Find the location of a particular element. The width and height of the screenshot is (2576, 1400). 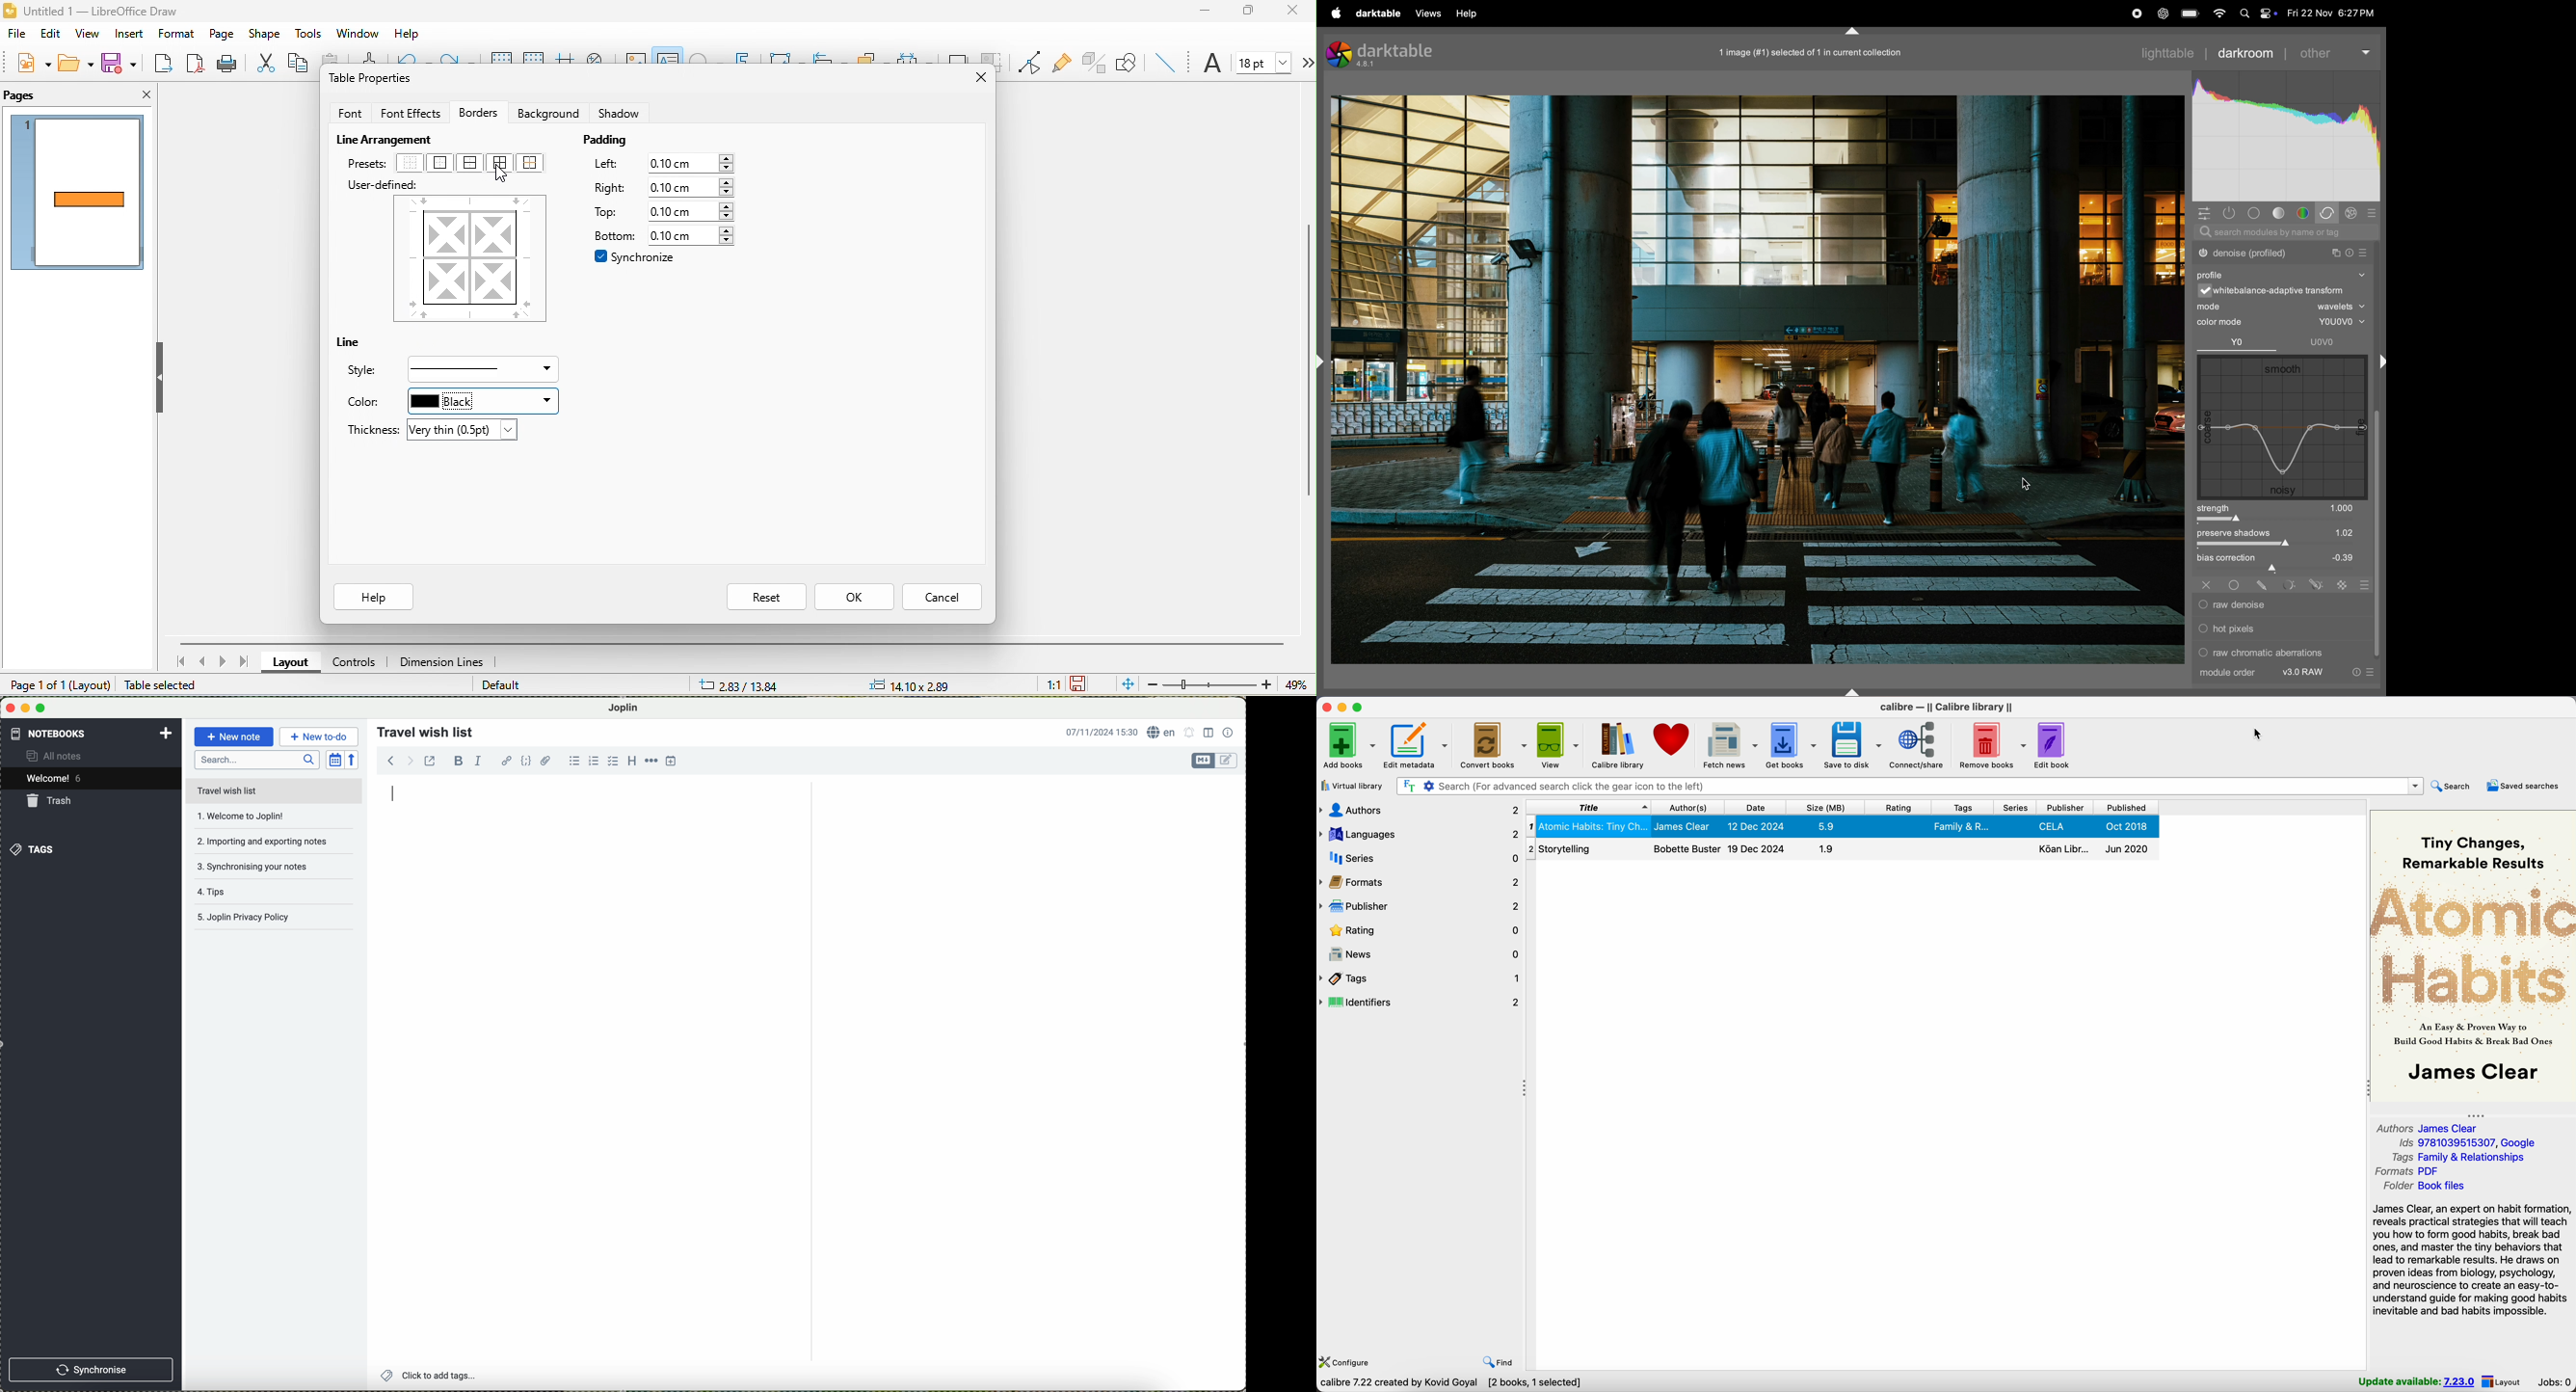

tips is located at coordinates (256, 895).